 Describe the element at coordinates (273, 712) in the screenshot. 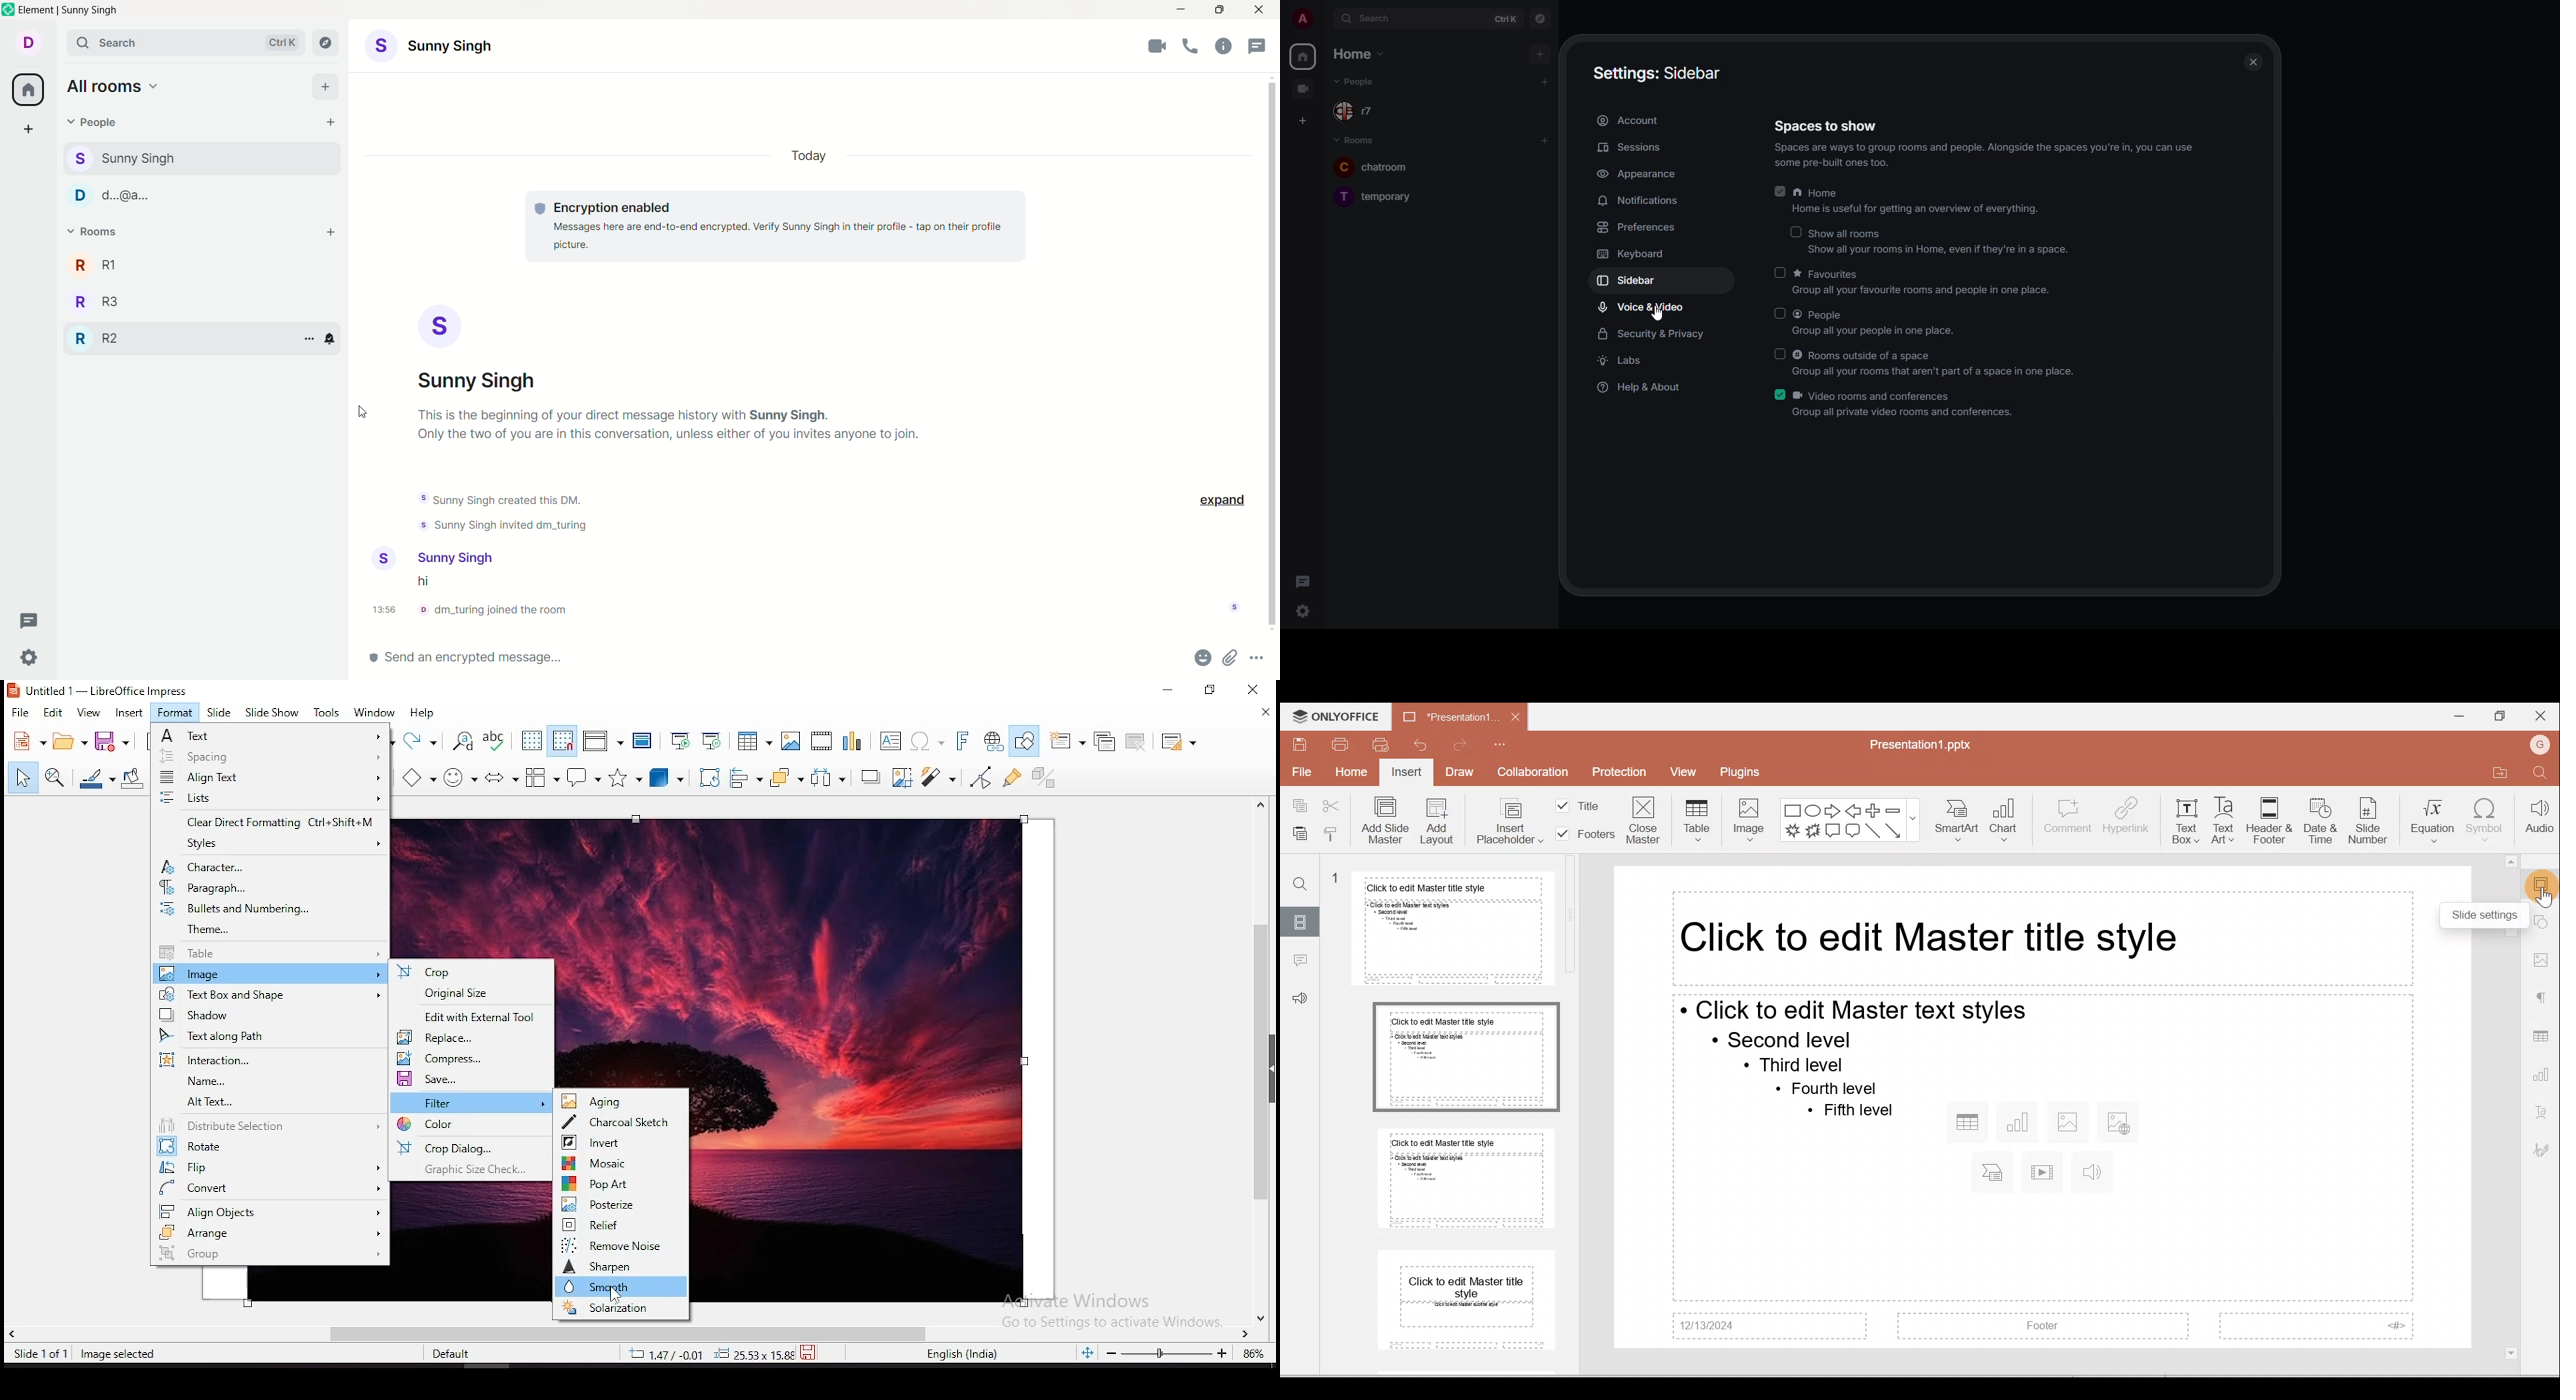

I see `slide show` at that location.